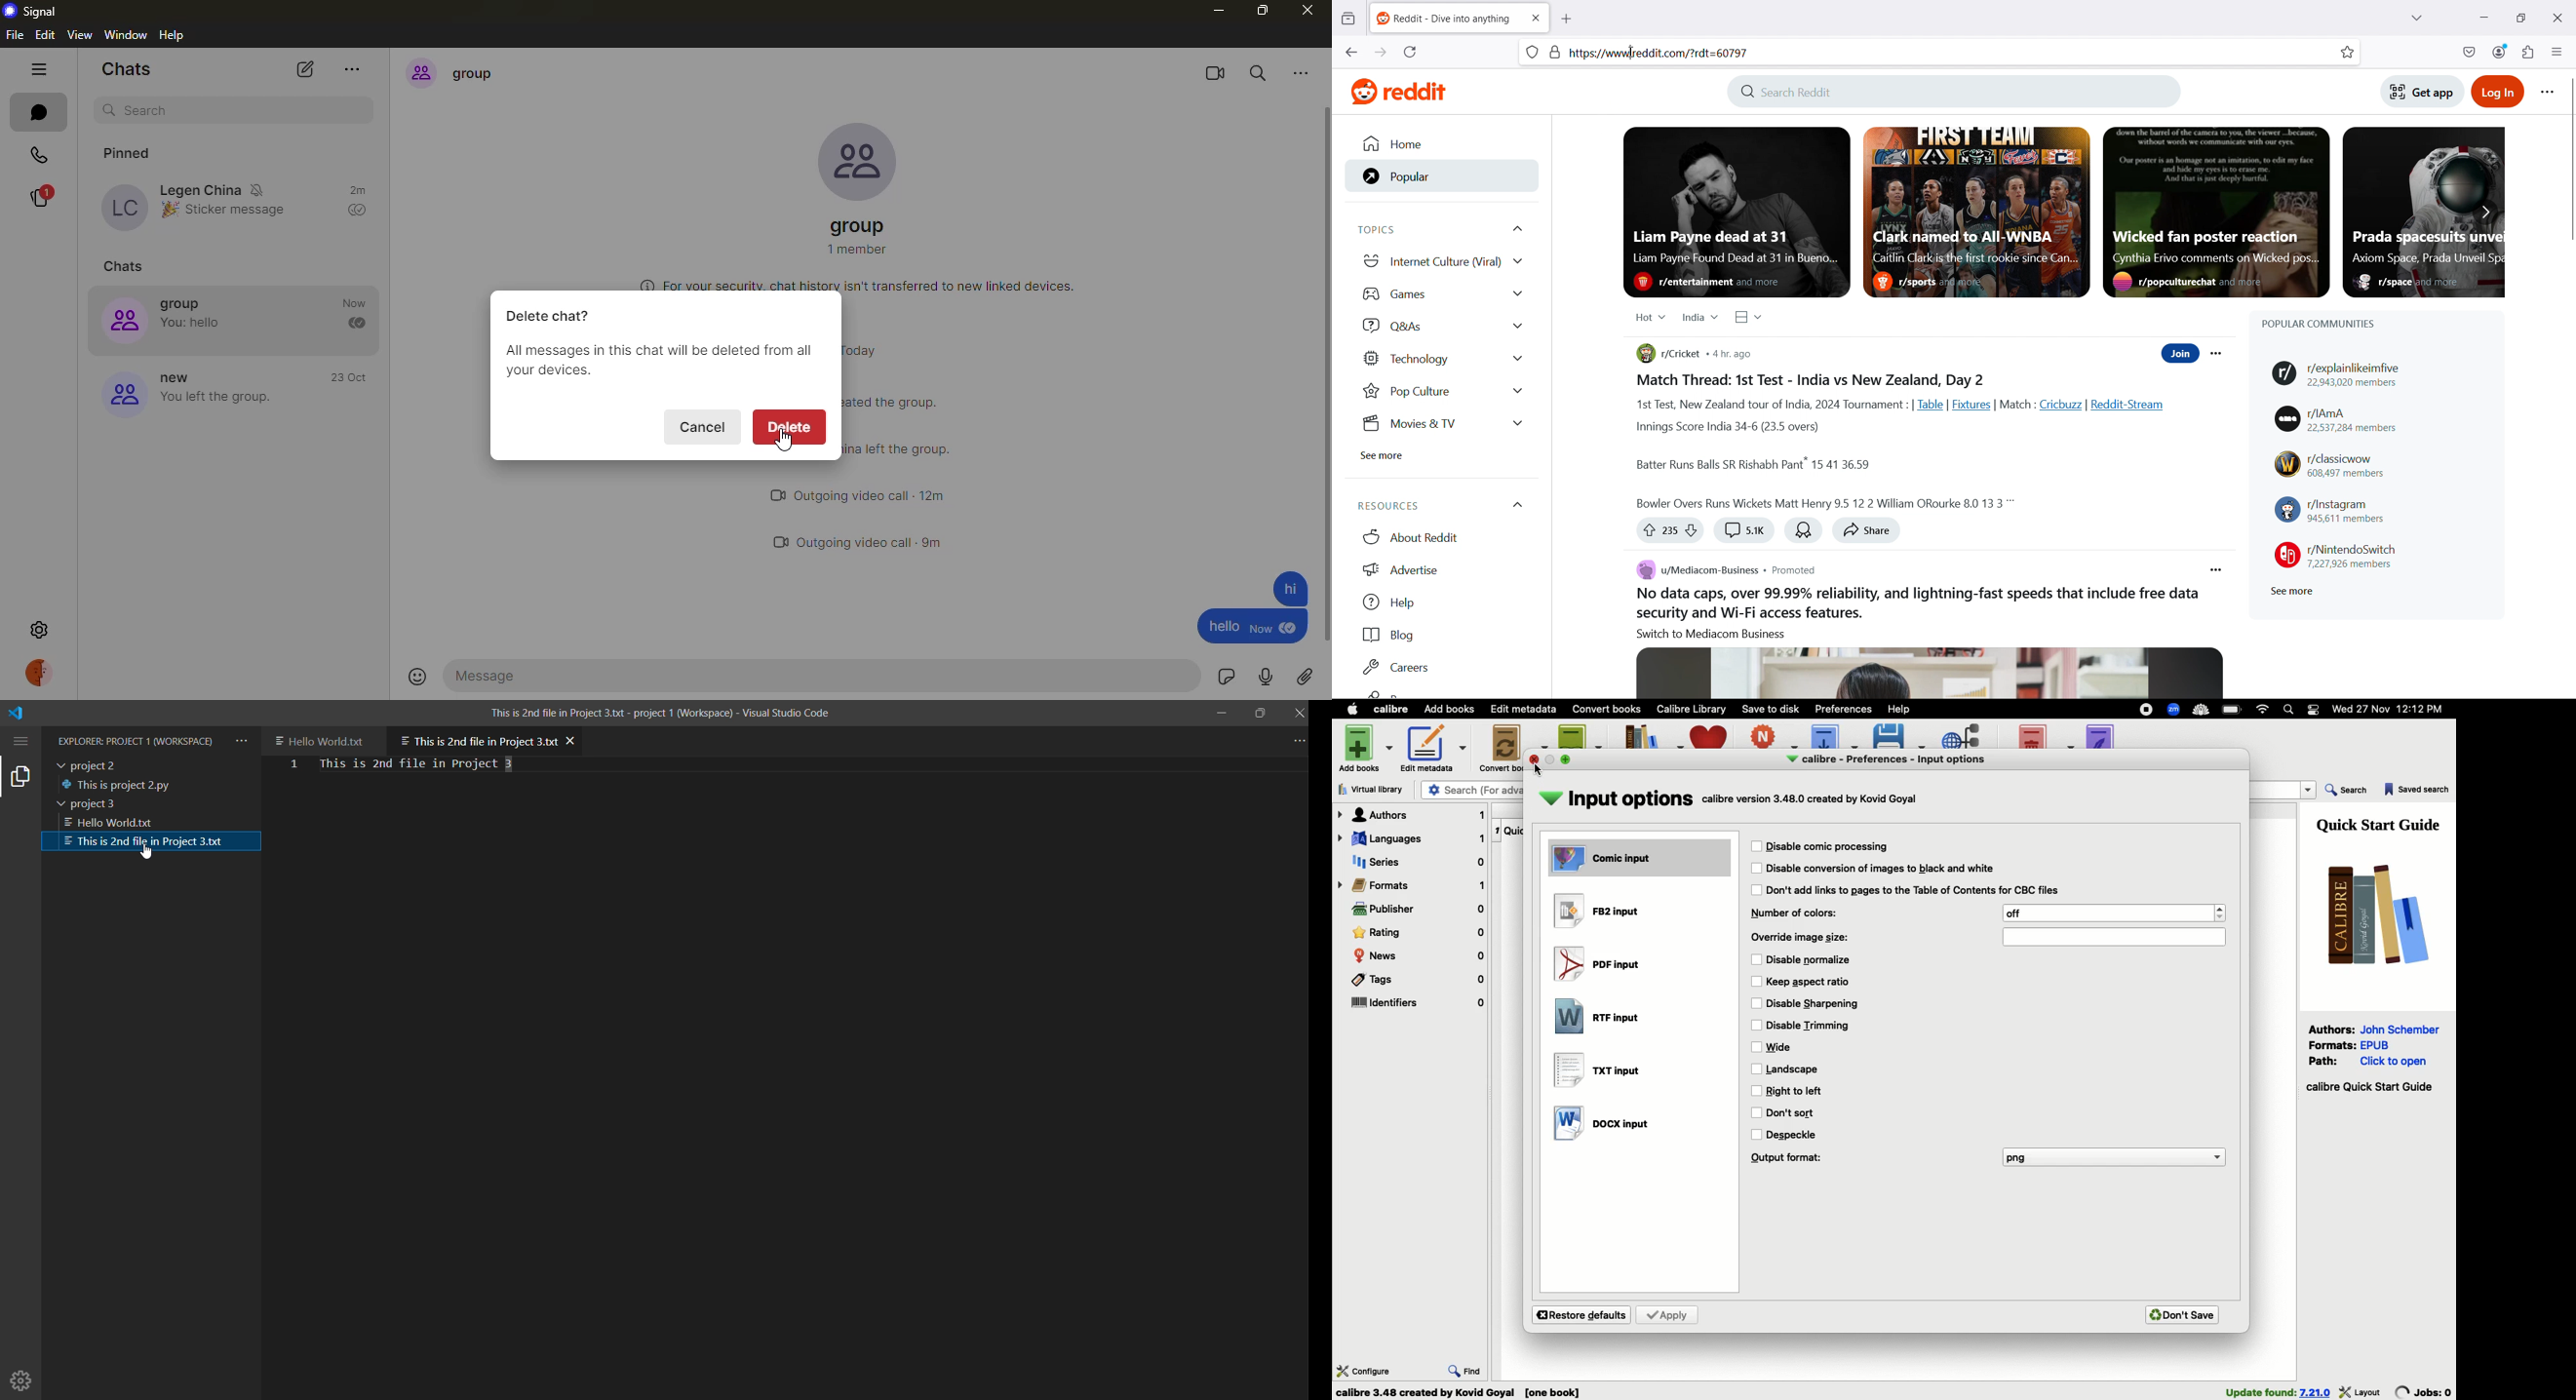 Image resolution: width=2576 pixels, height=1400 pixels. Describe the element at coordinates (1442, 570) in the screenshot. I see `Advertise` at that location.